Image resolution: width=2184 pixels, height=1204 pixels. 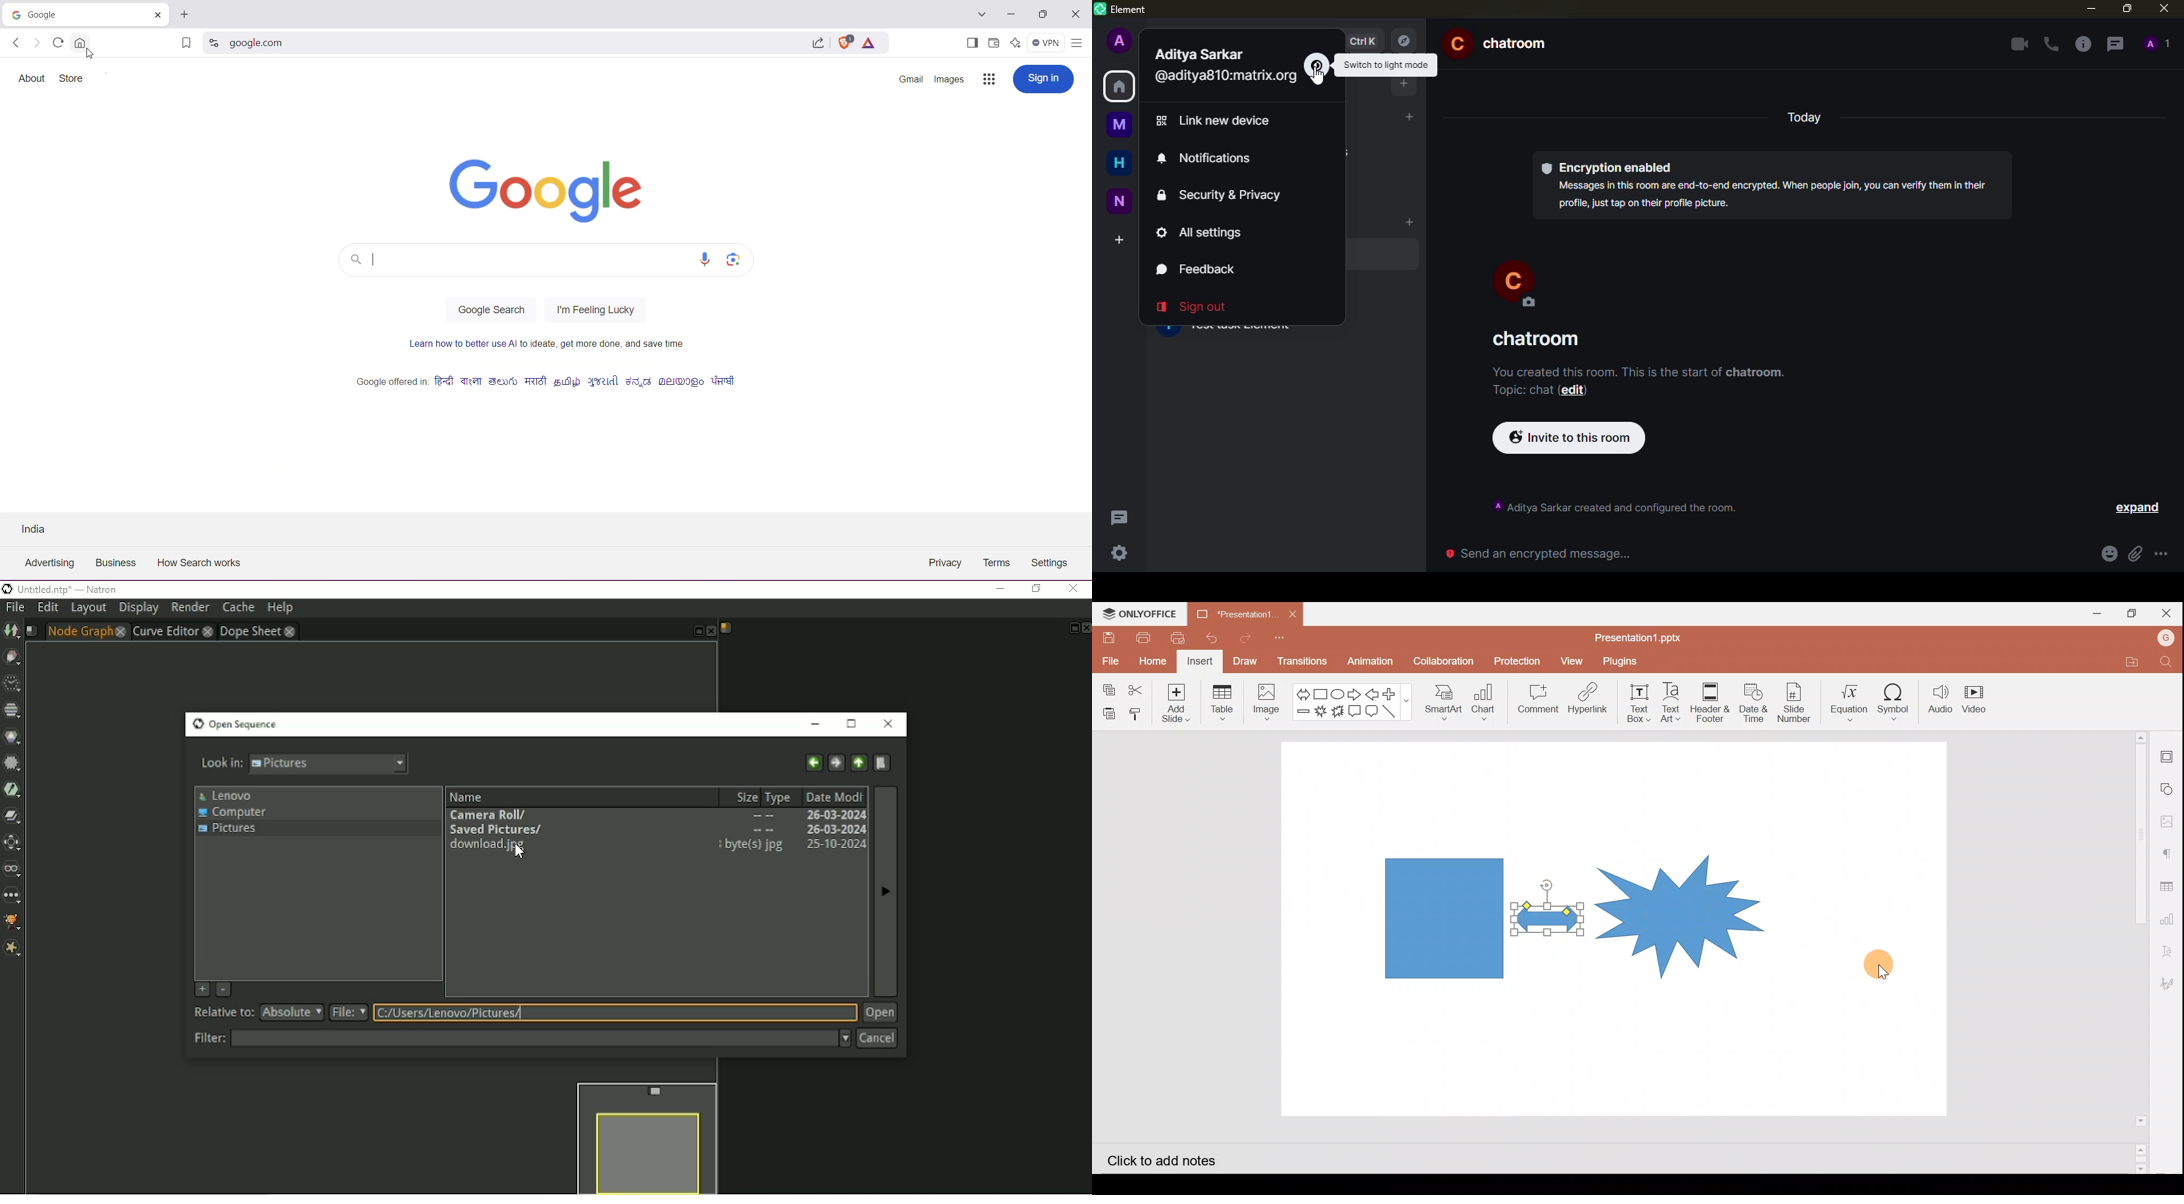 What do you see at coordinates (1141, 637) in the screenshot?
I see `Print file` at bounding box center [1141, 637].